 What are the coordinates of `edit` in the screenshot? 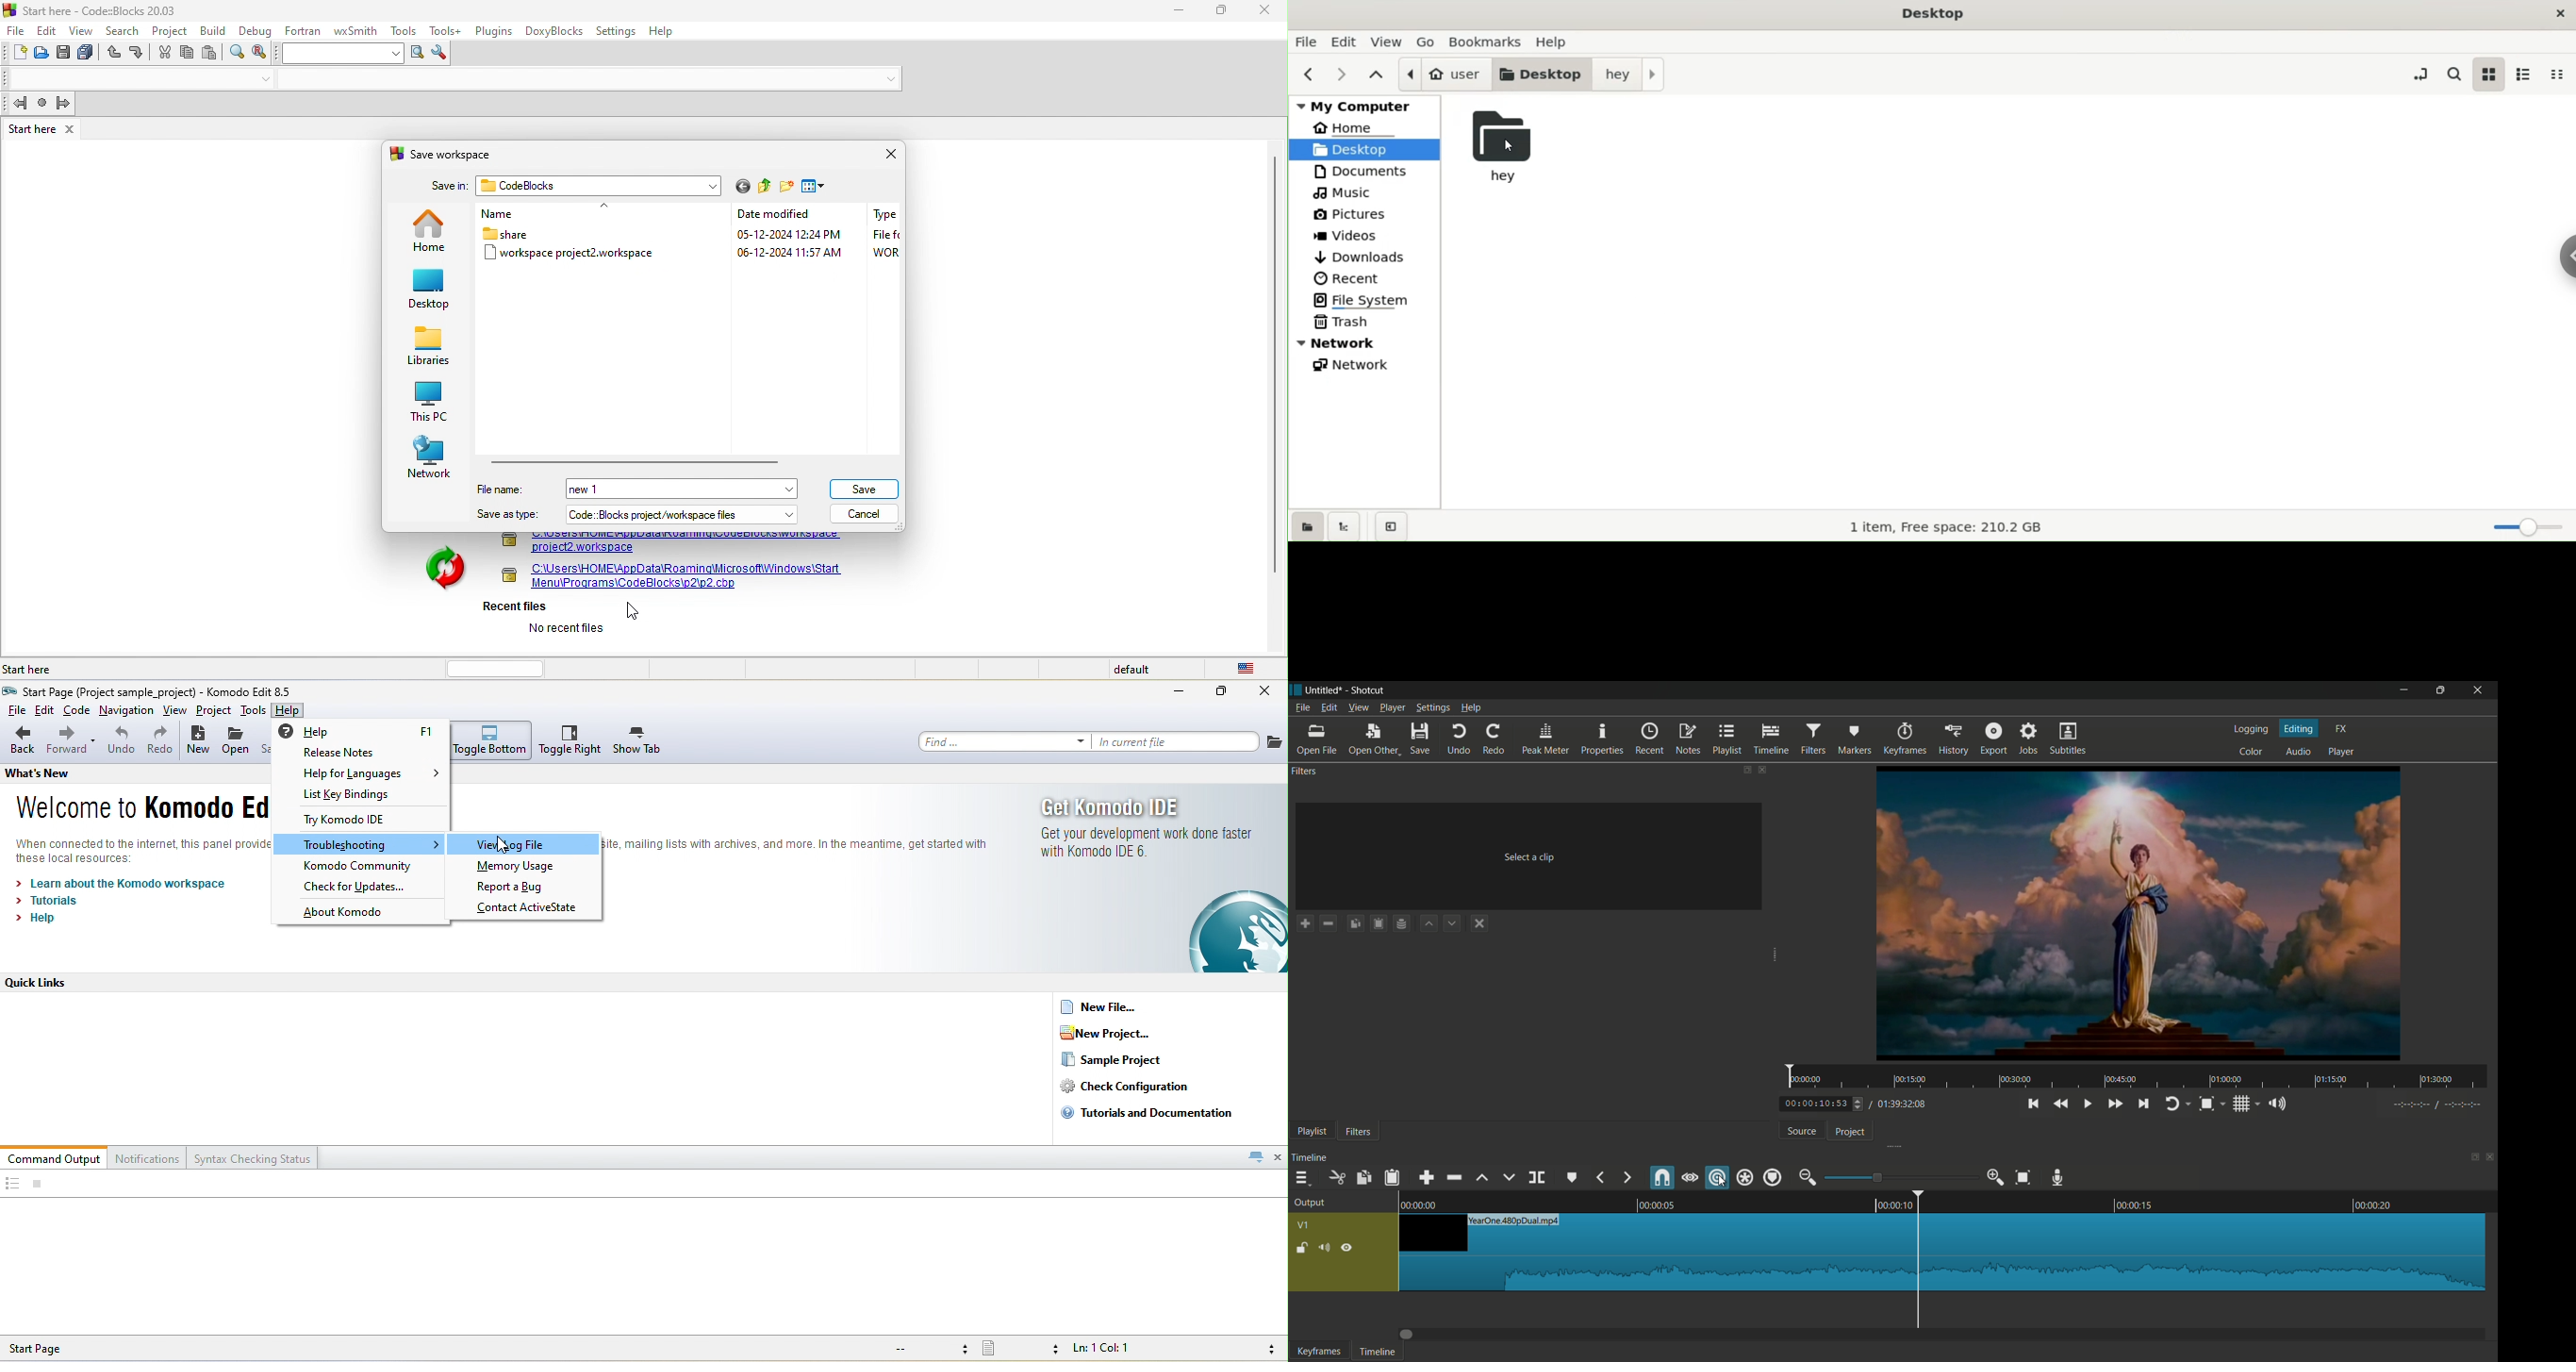 It's located at (47, 29).